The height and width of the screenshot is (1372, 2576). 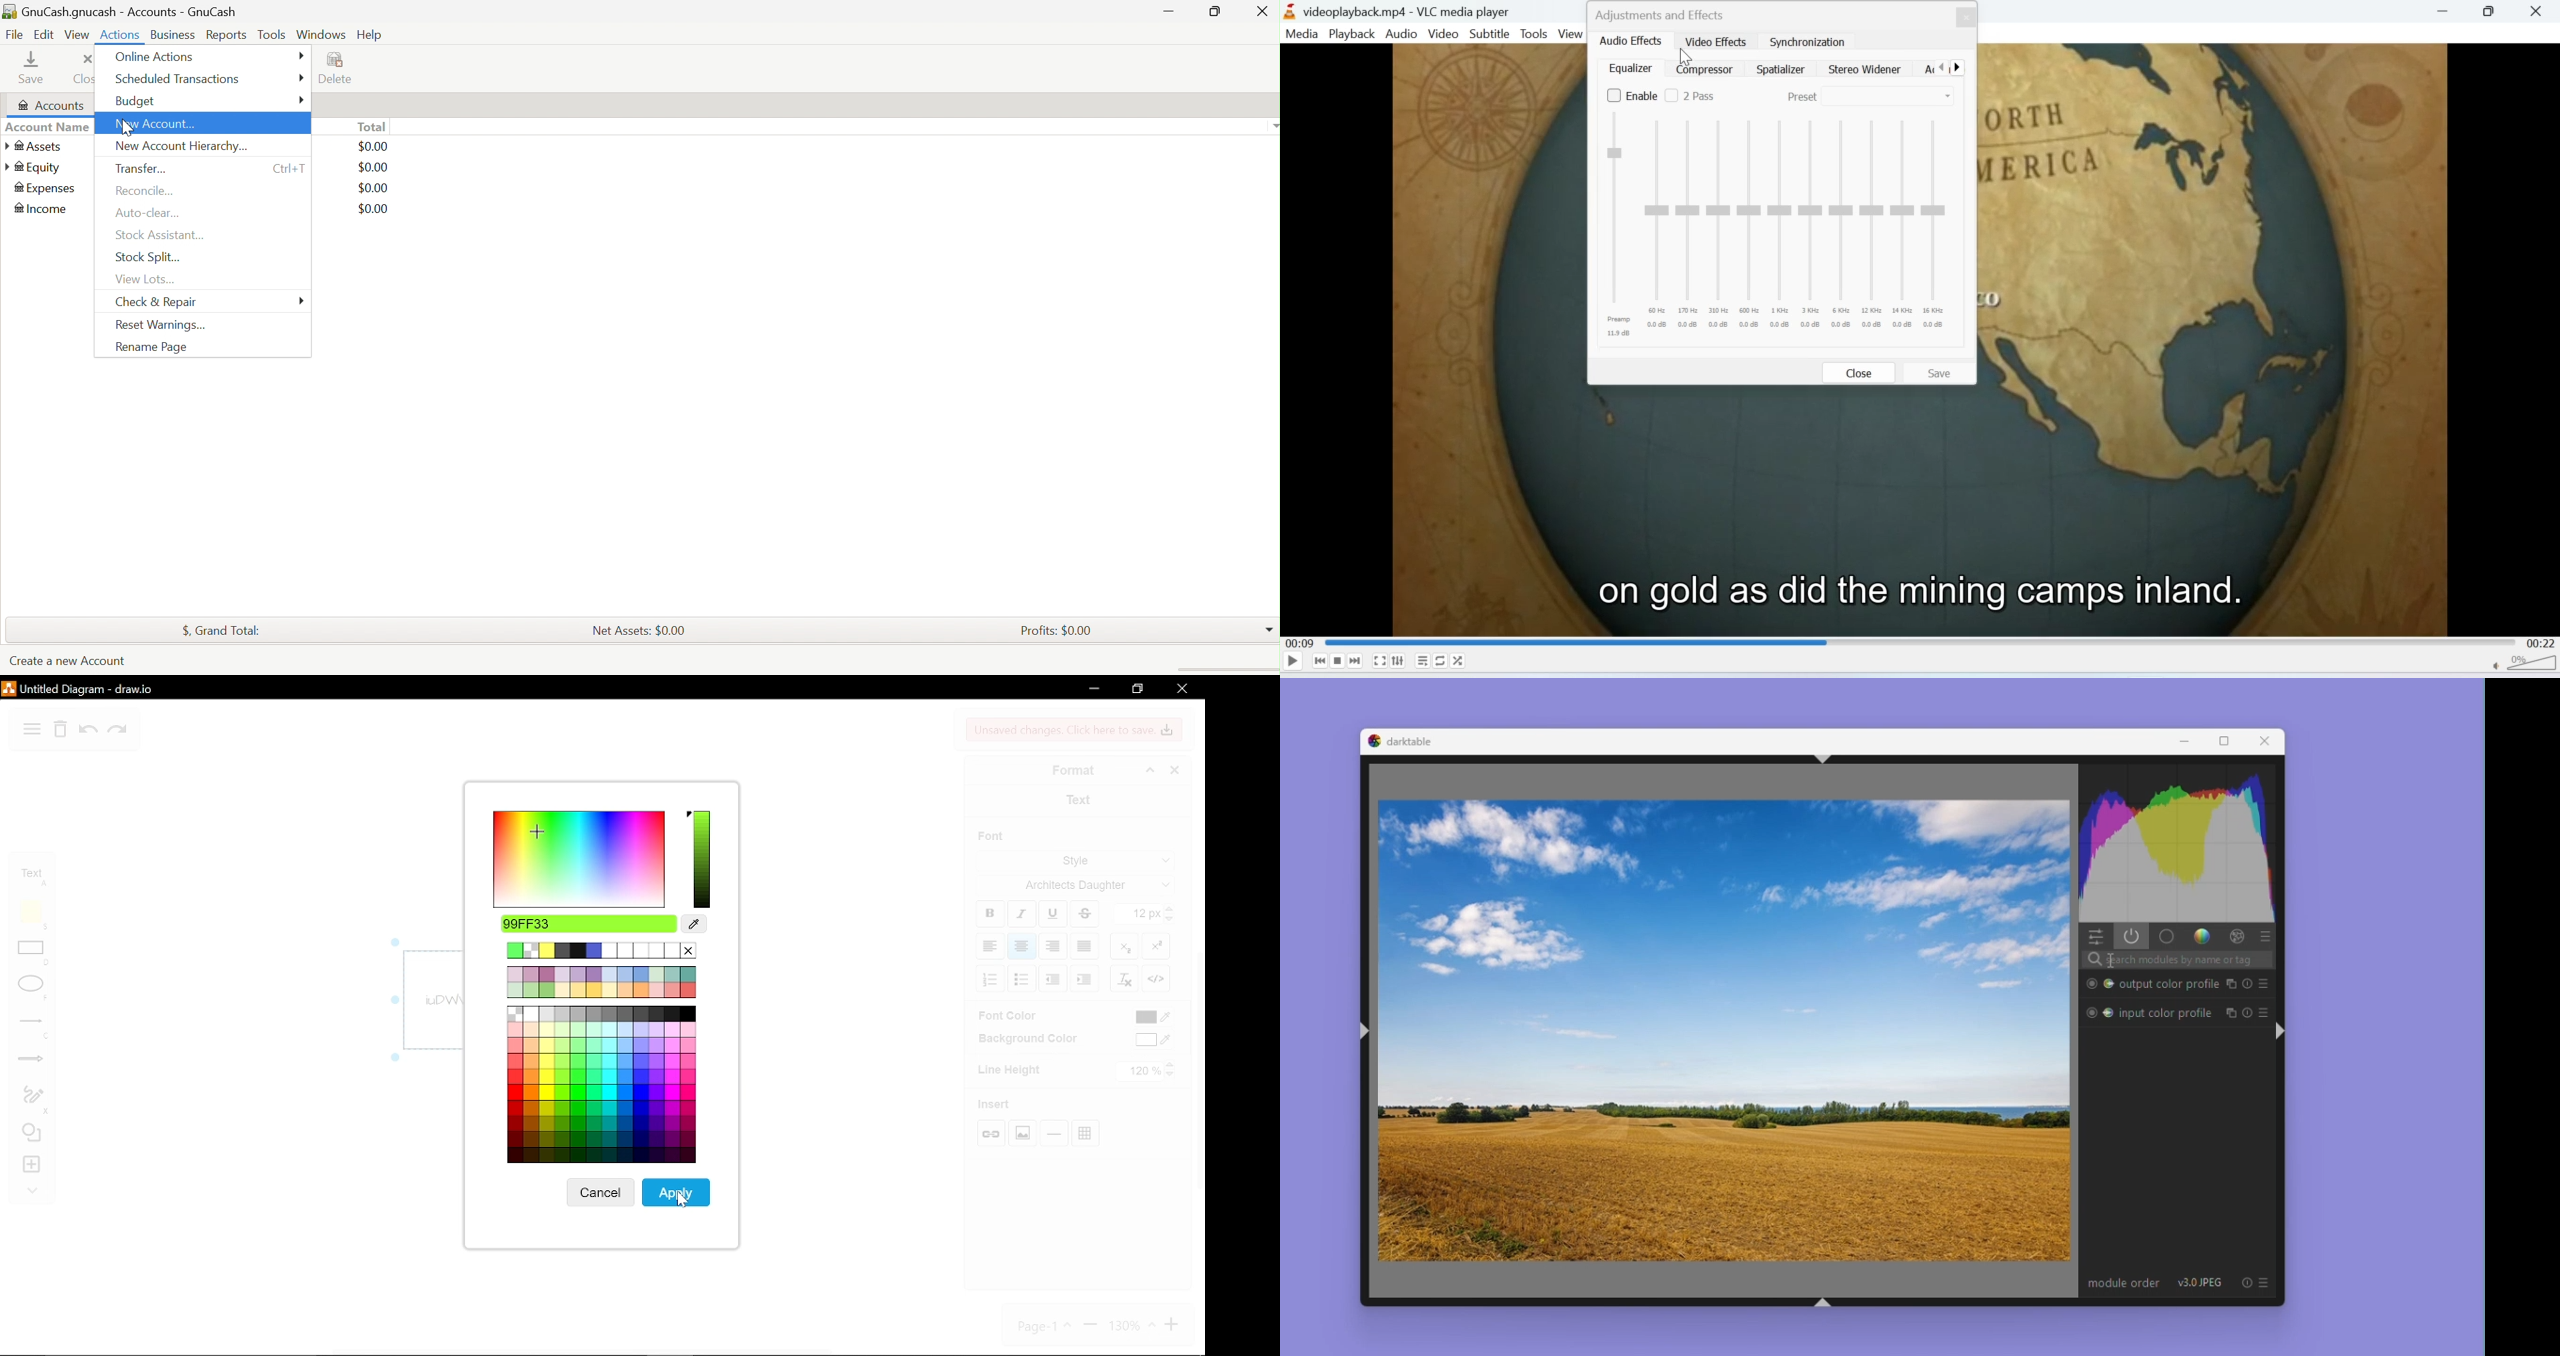 I want to click on text, so click(x=28, y=872).